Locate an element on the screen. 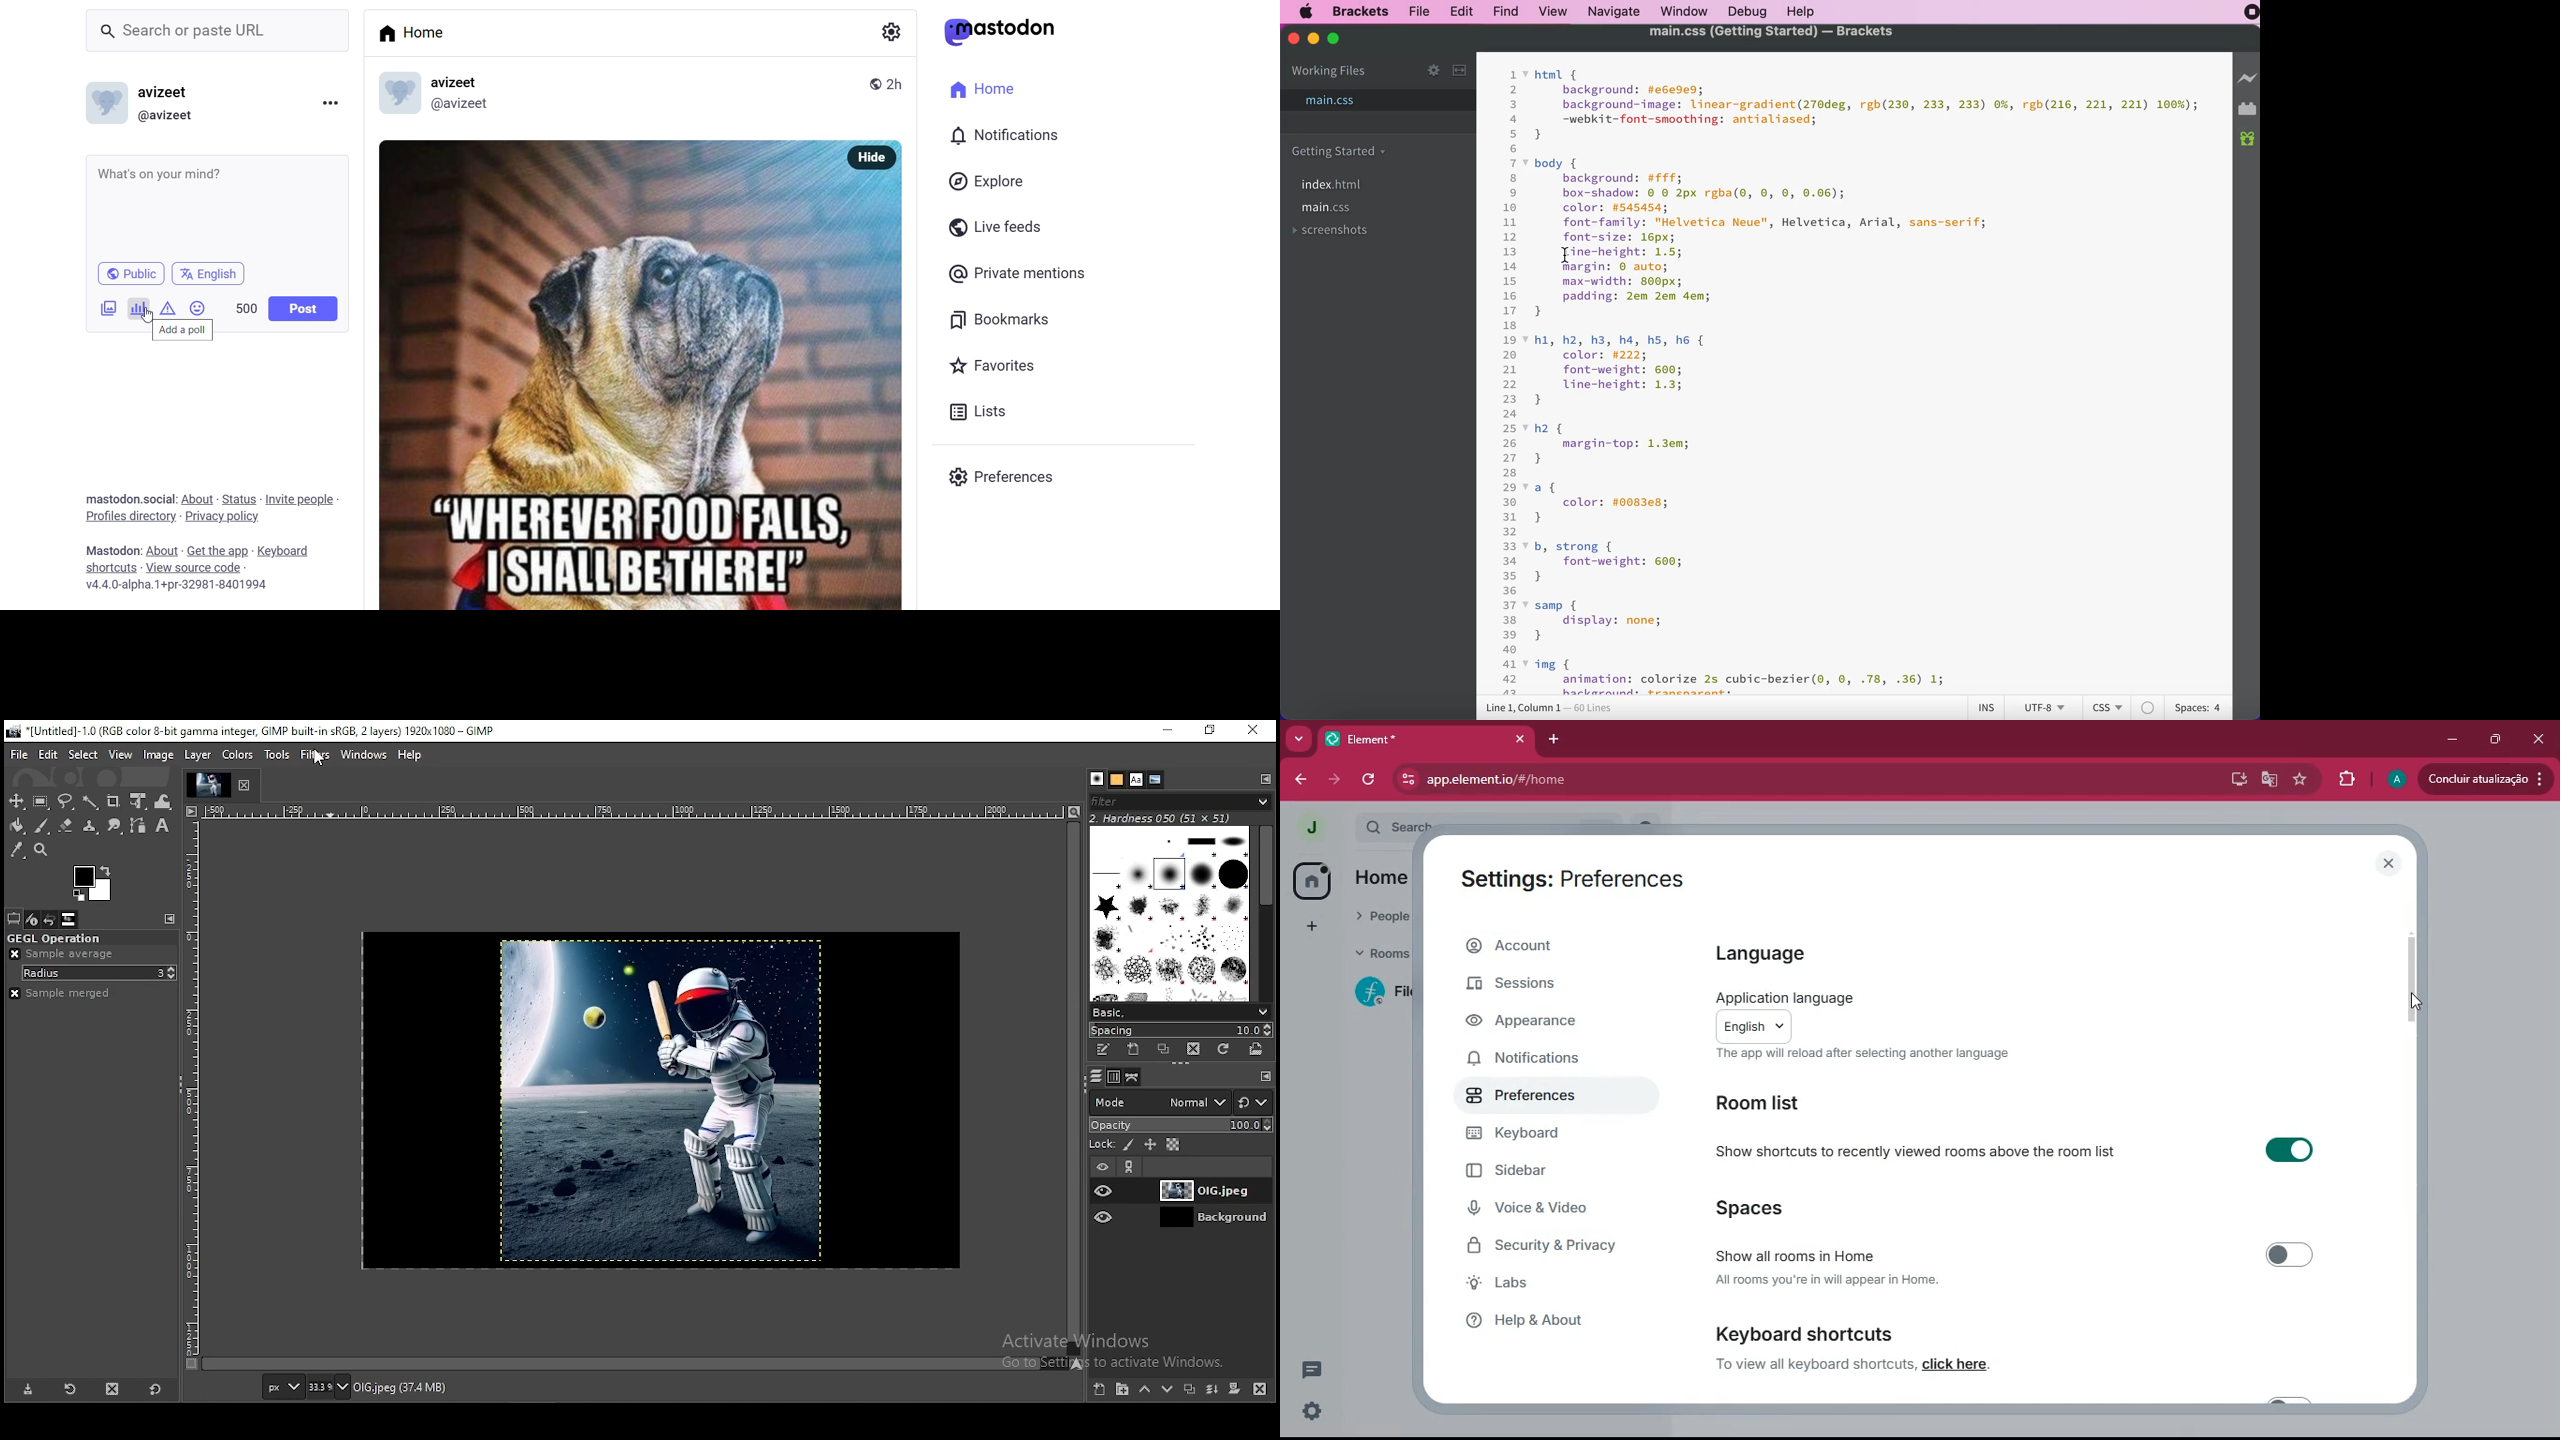 The width and height of the screenshot is (2576, 1456). show all rooms in home is located at coordinates (1794, 1257).